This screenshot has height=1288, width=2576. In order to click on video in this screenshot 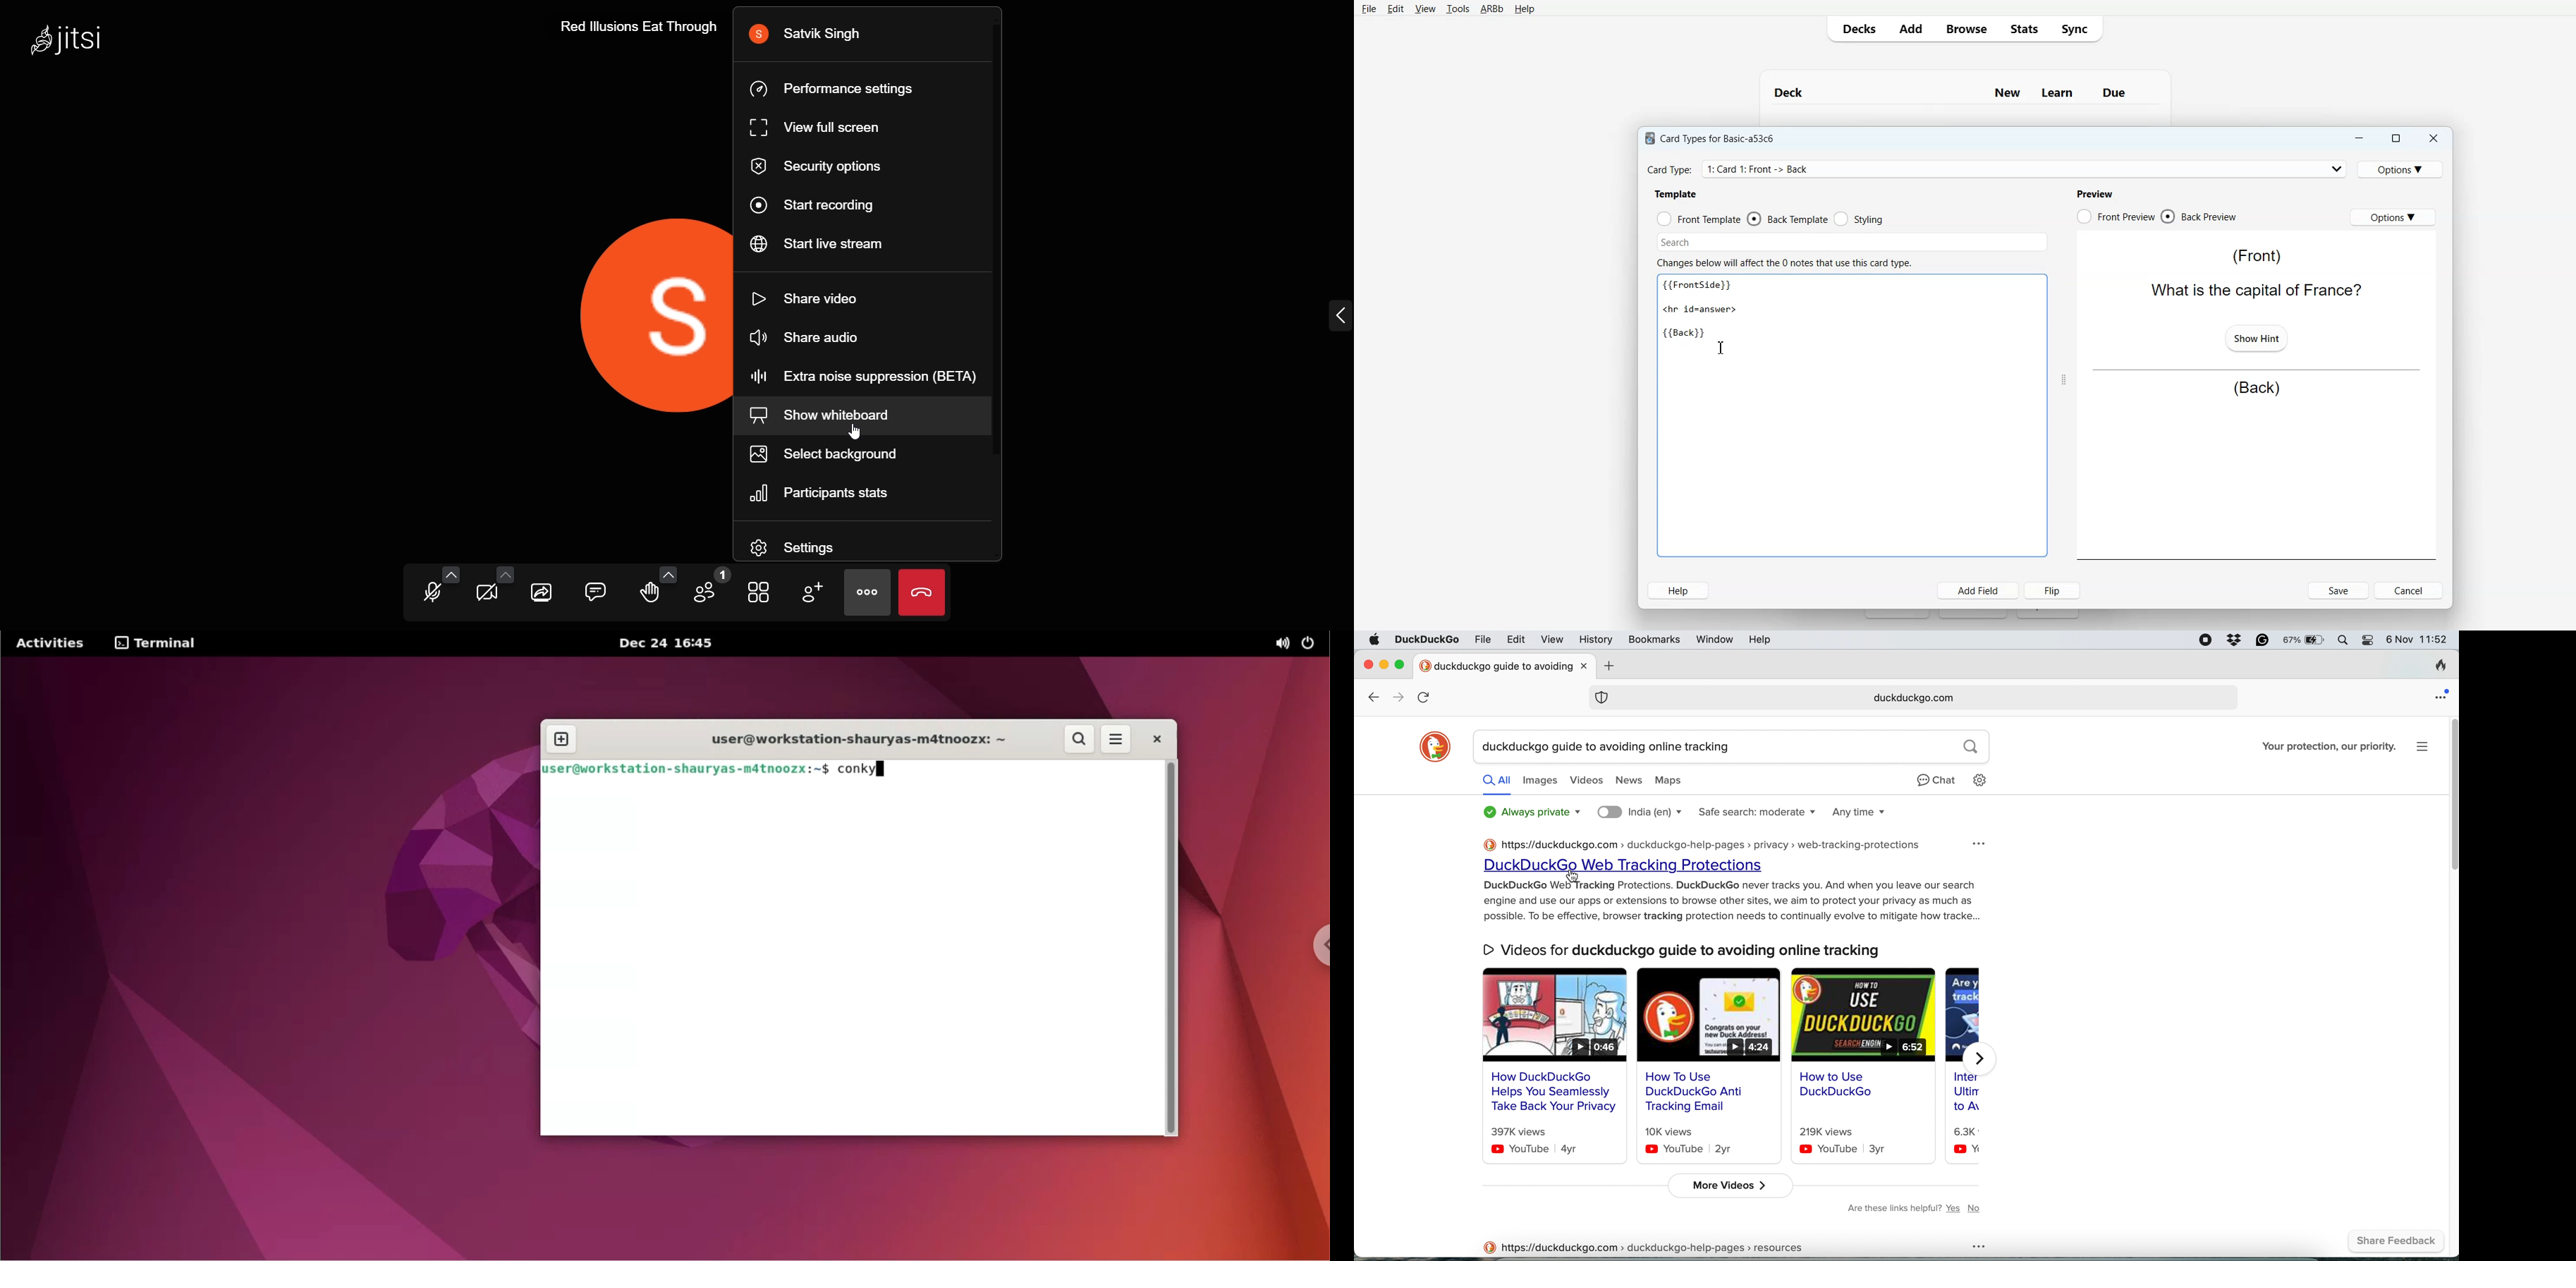, I will do `click(1952, 1010)`.